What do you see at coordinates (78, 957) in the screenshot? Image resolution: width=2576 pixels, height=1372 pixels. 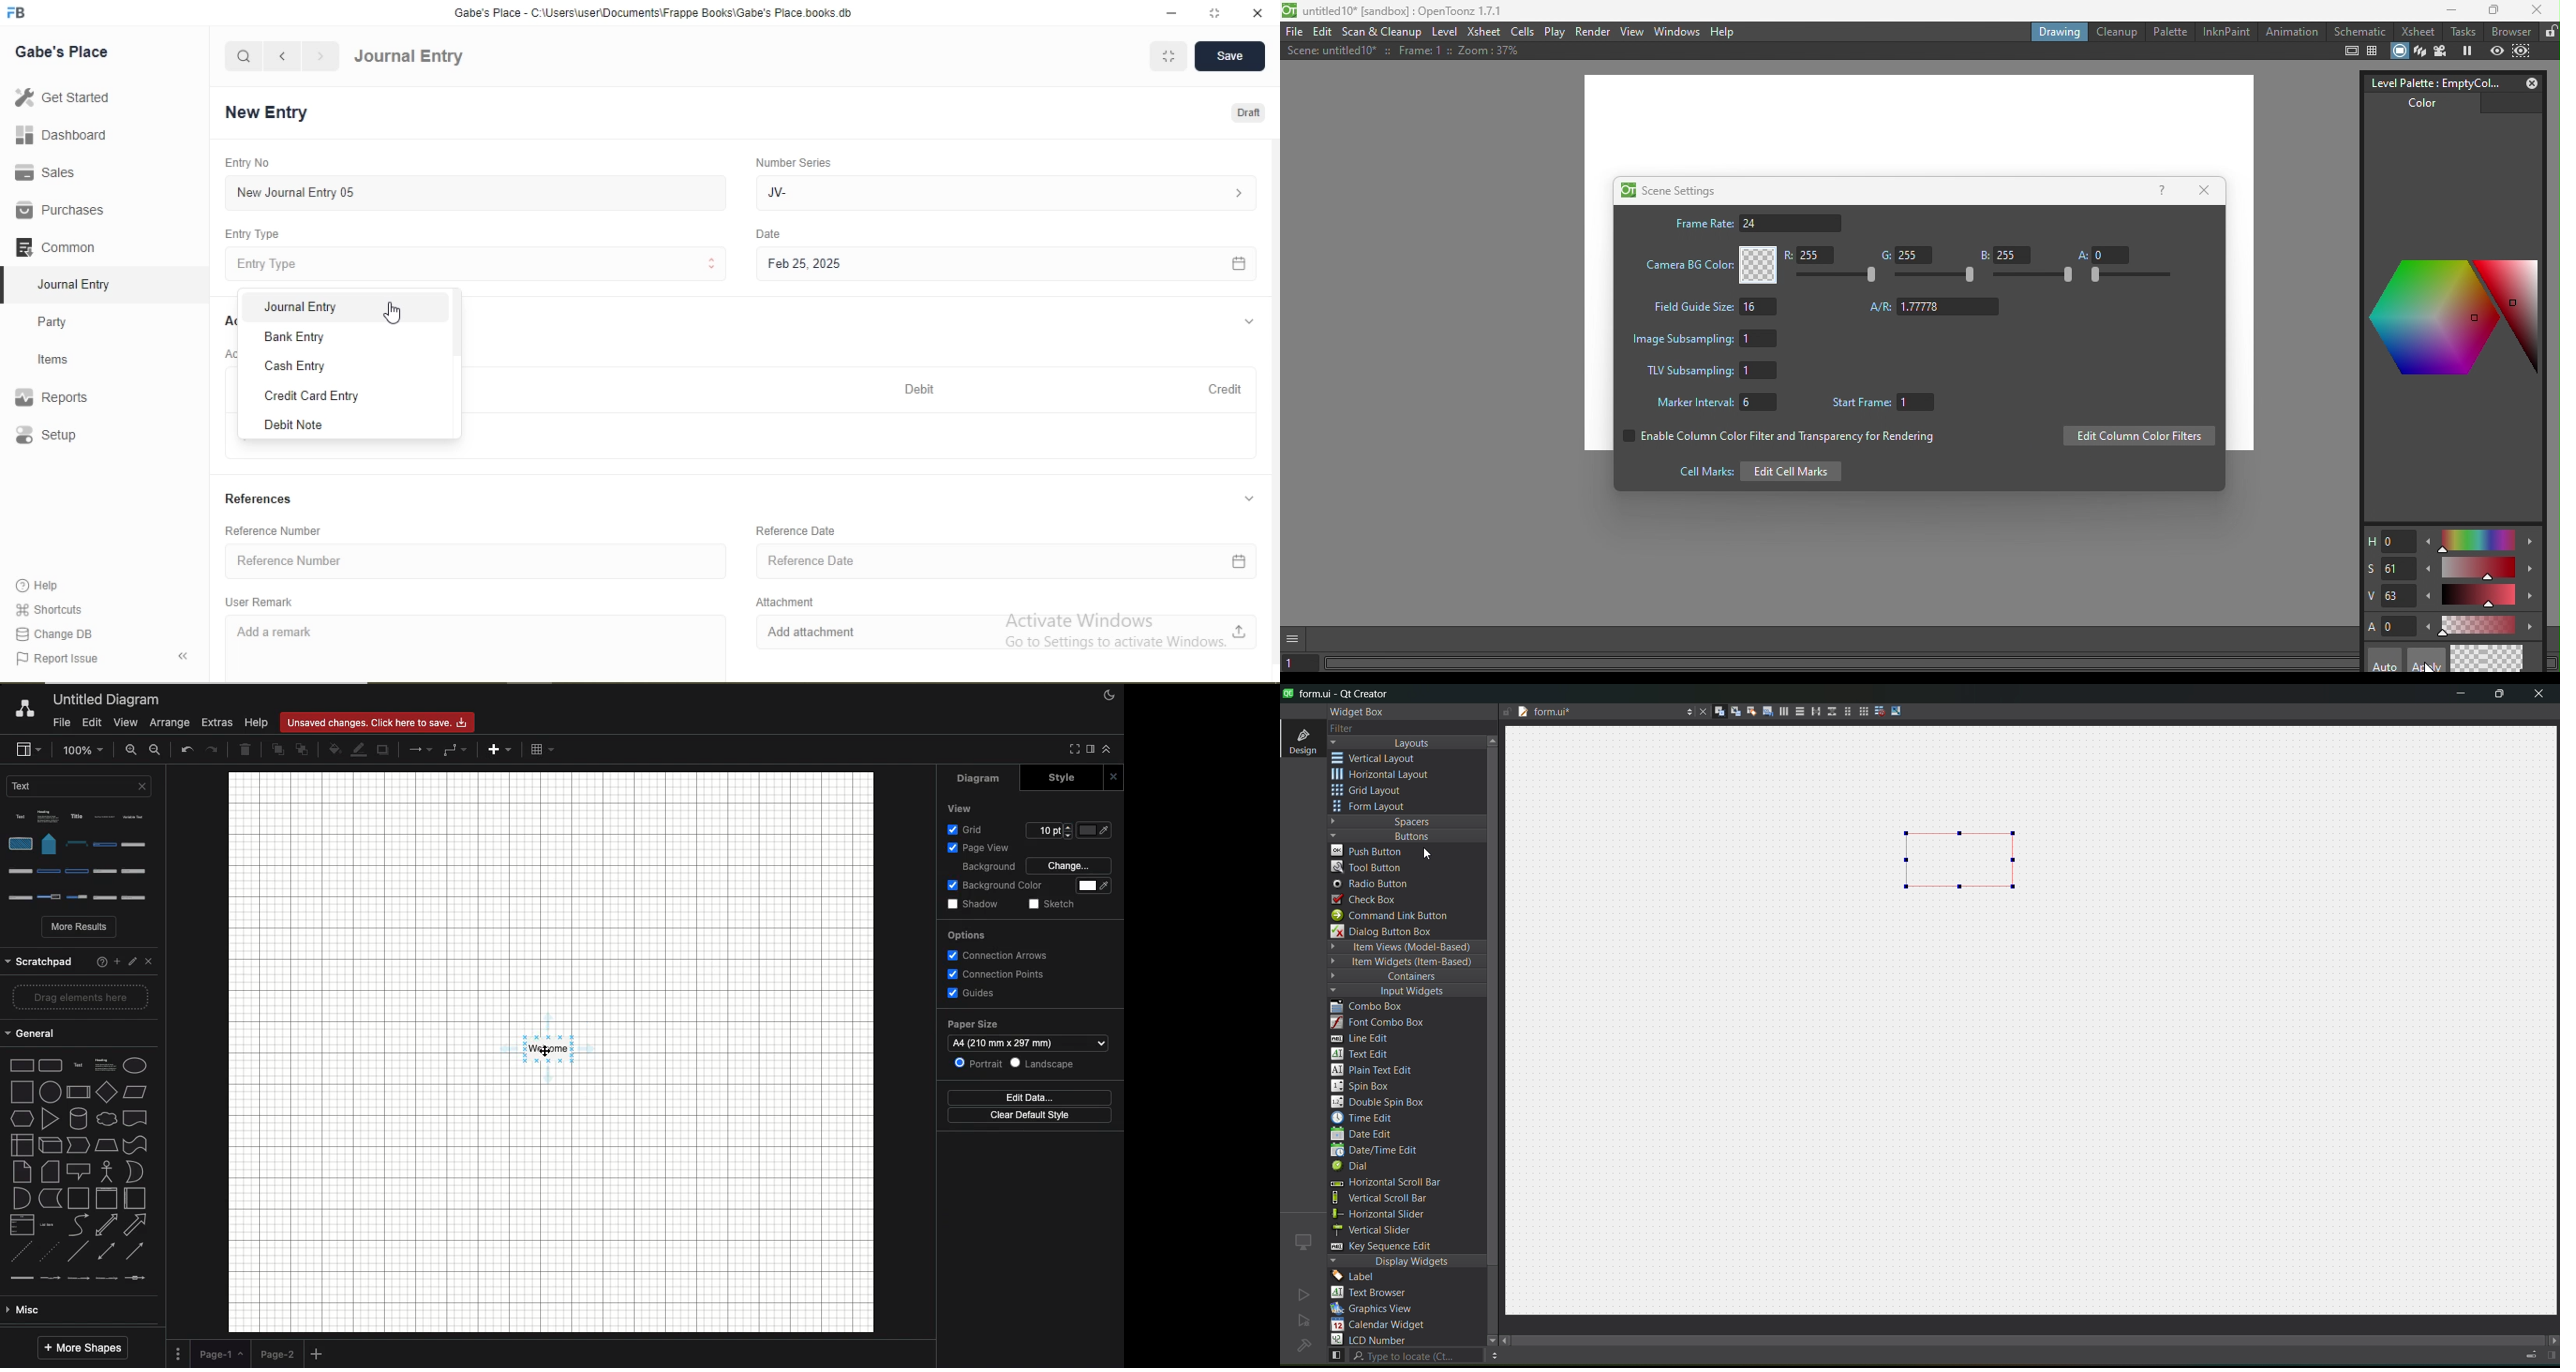 I see `` at bounding box center [78, 957].